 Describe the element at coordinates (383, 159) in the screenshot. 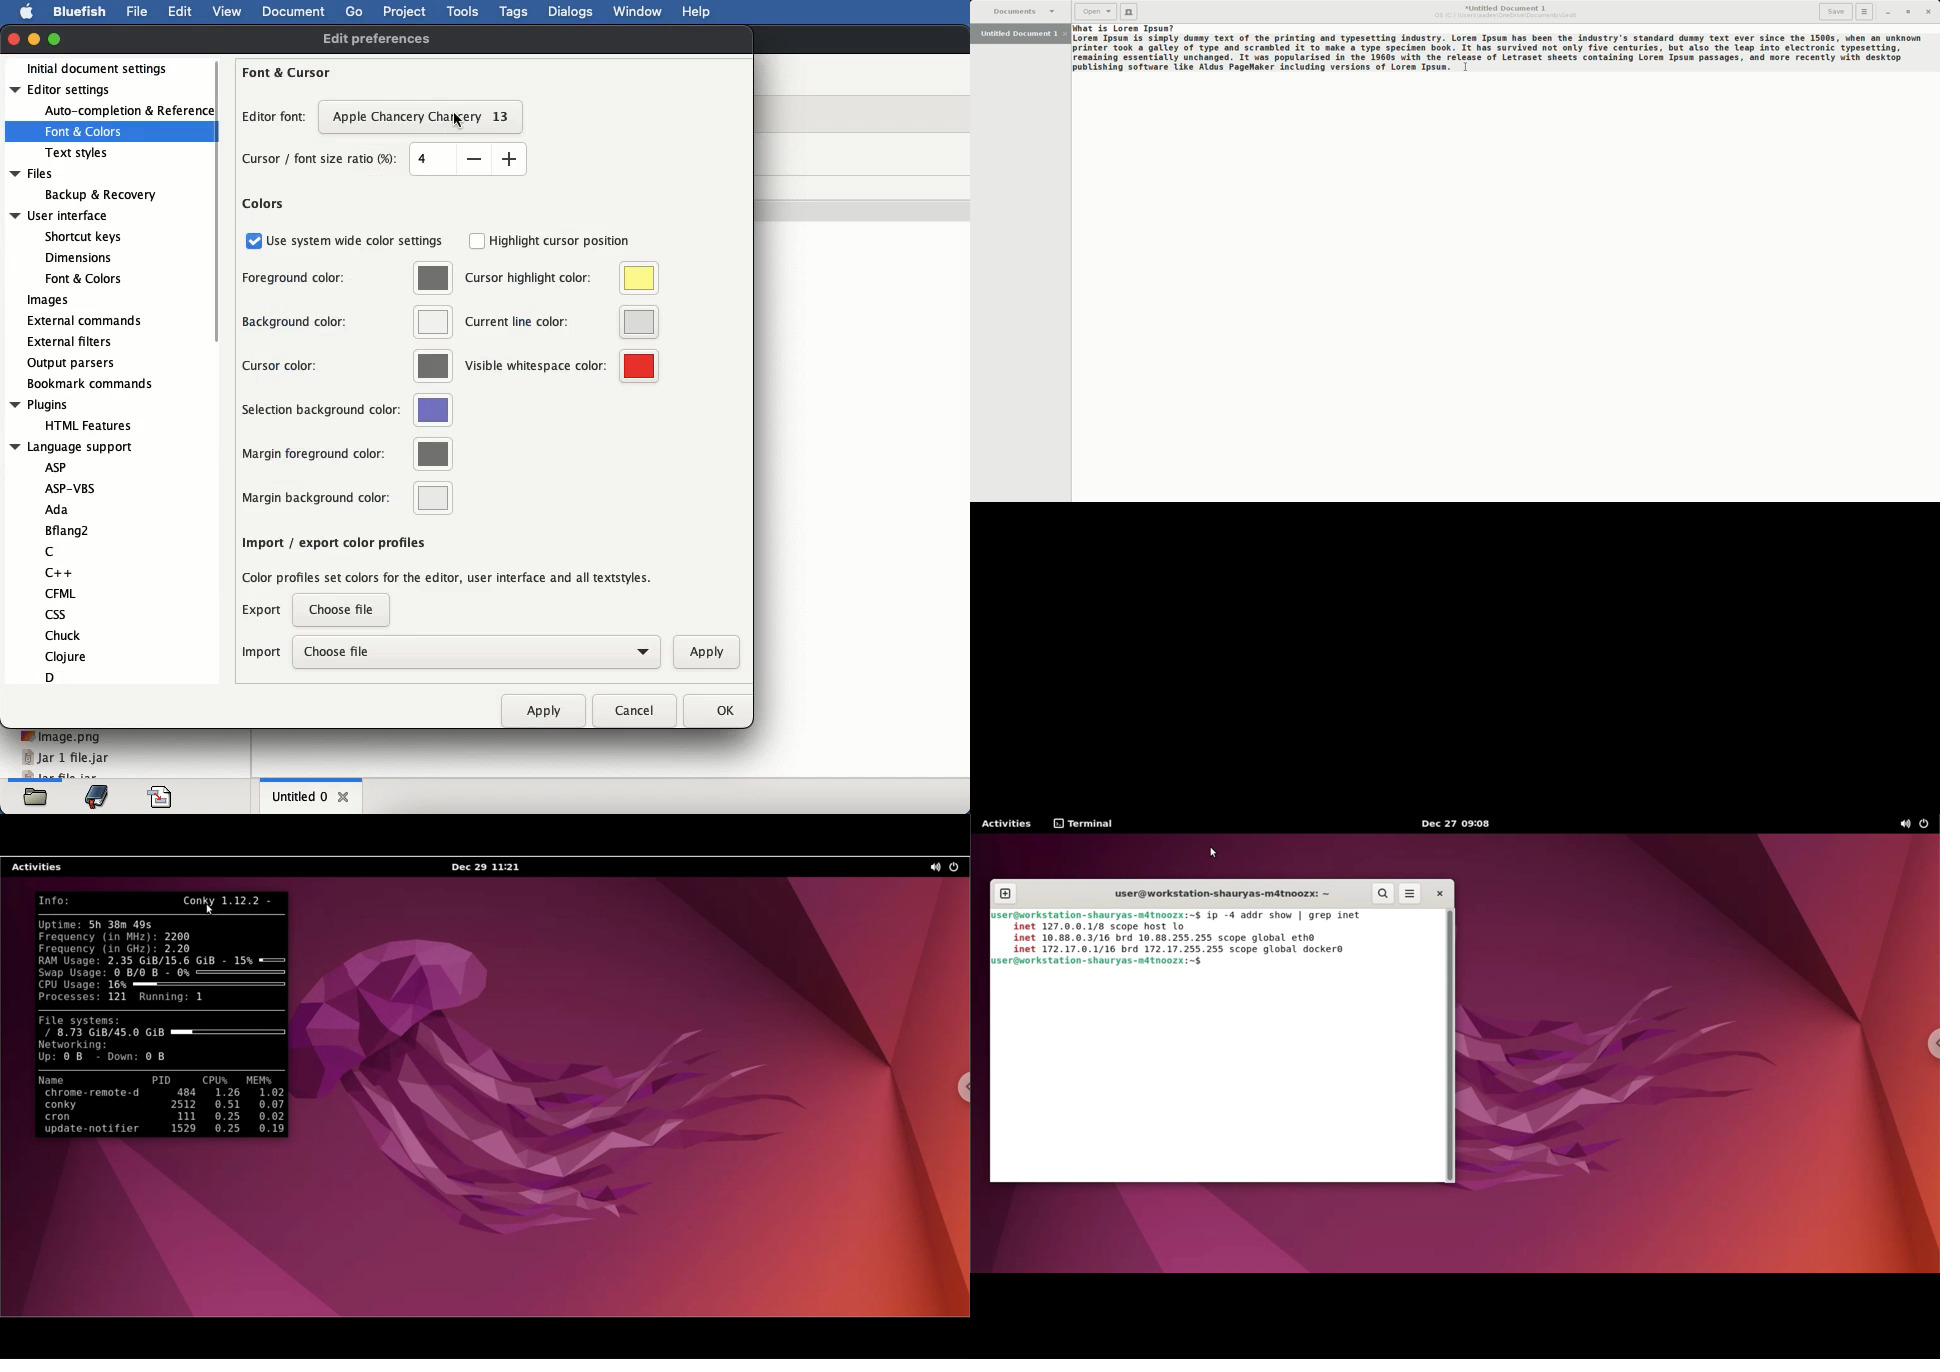

I see `cursor font ratio` at that location.